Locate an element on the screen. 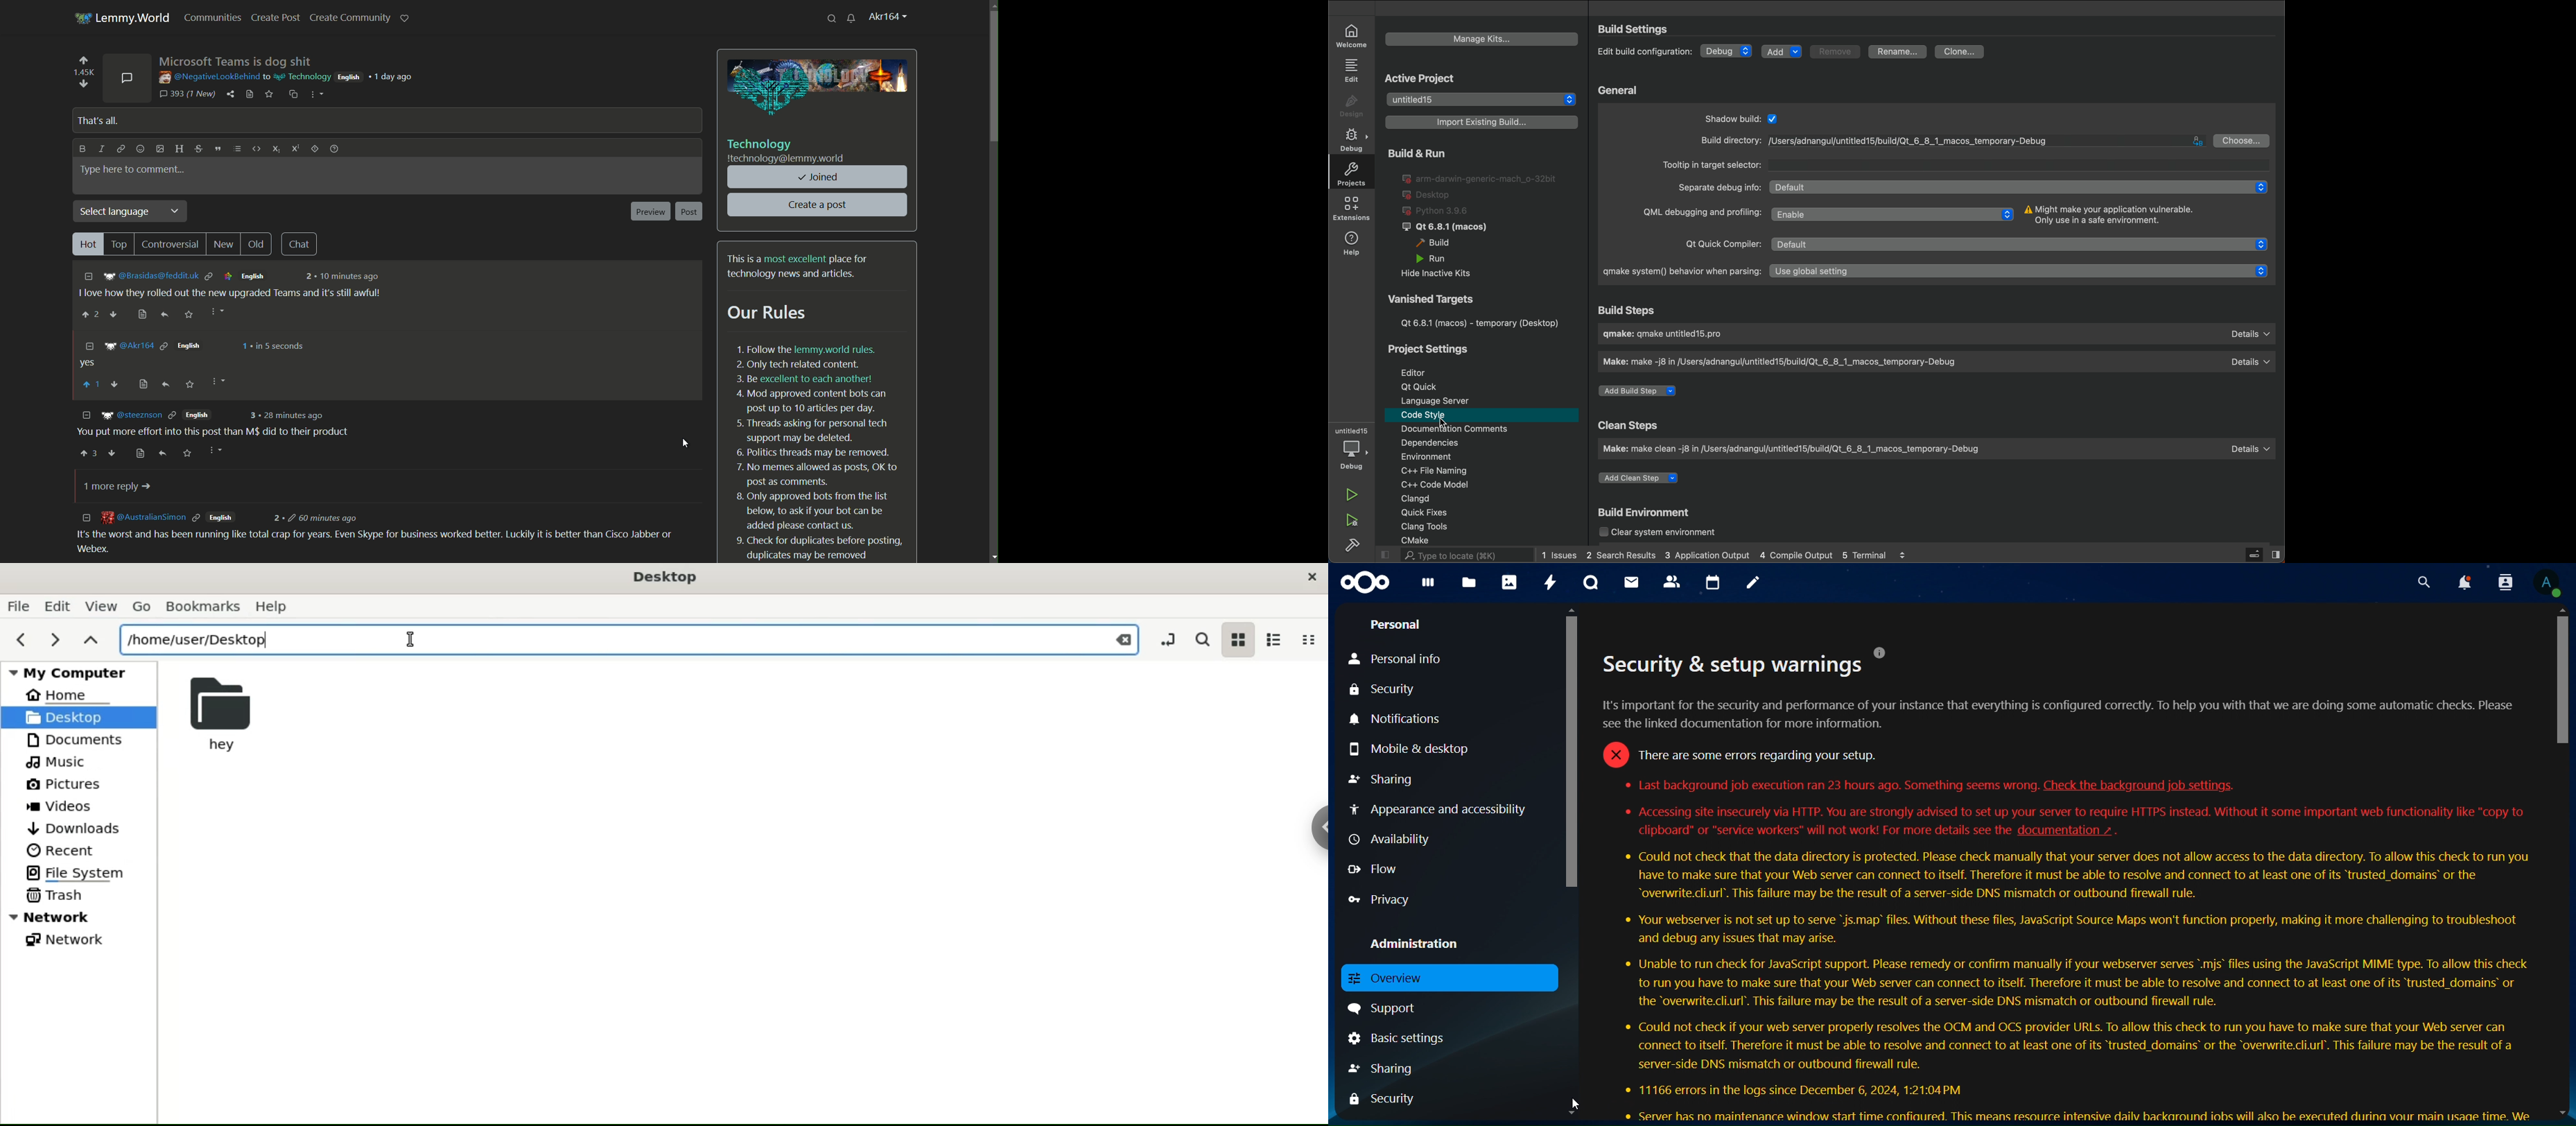 The image size is (2576, 1148). link is located at coordinates (120, 150).